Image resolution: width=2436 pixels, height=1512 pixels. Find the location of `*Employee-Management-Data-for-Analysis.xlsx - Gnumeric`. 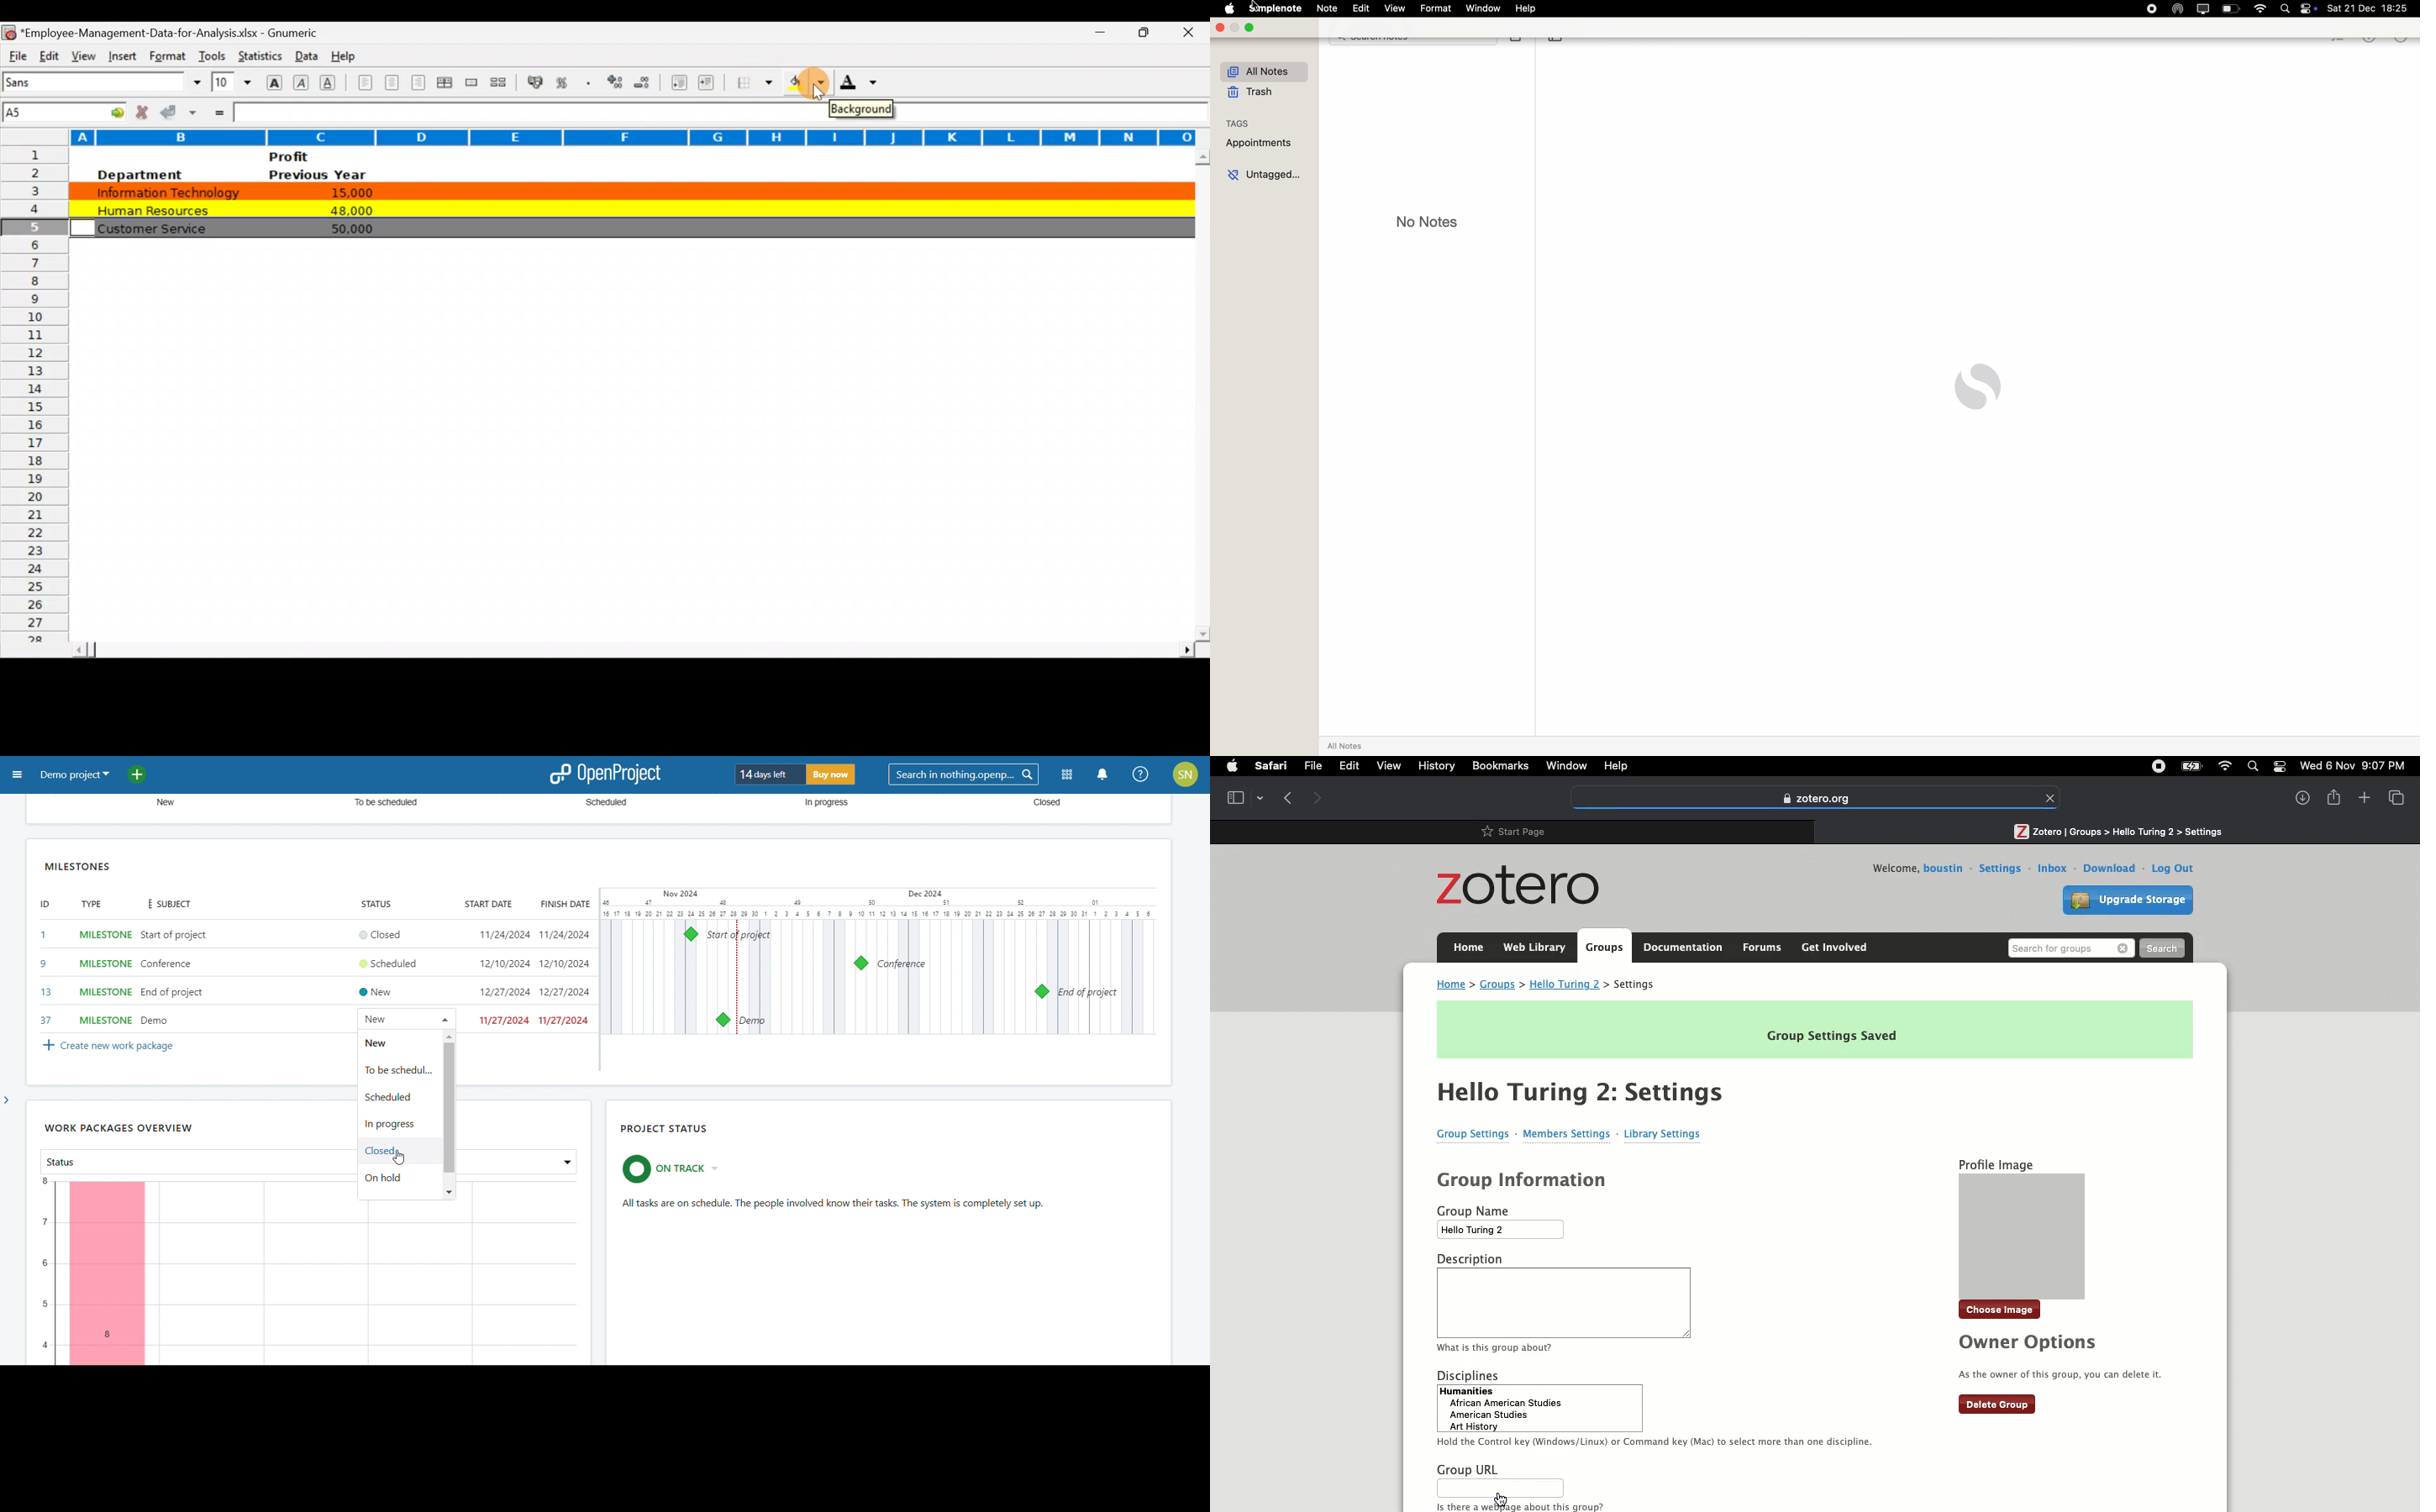

*Employee-Management-Data-for-Analysis.xlsx - Gnumeric is located at coordinates (177, 31).